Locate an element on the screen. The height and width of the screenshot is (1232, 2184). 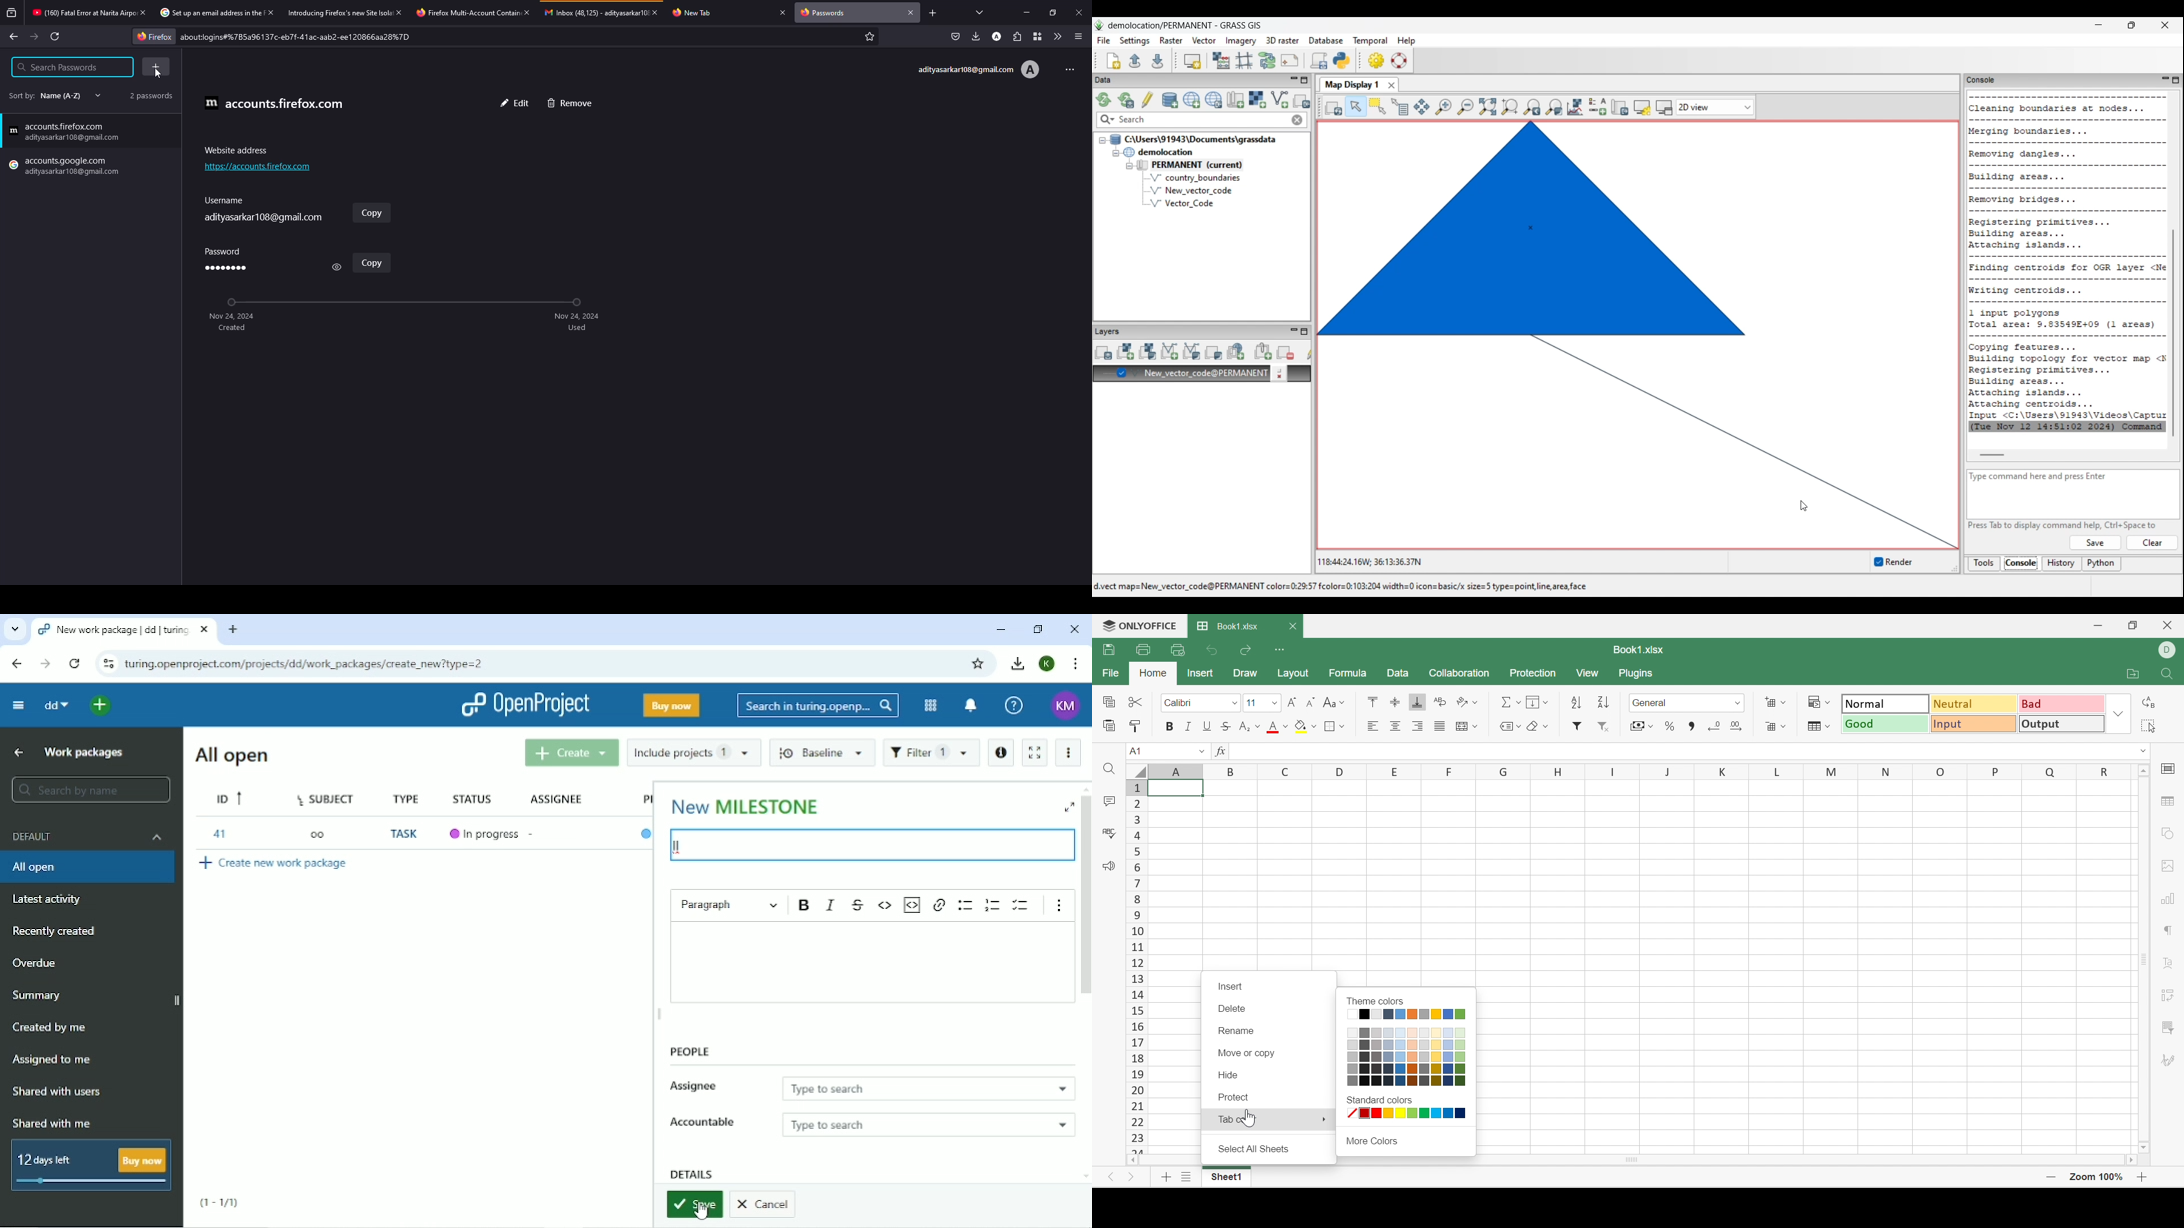
Theme color shades is located at coordinates (1407, 1056).